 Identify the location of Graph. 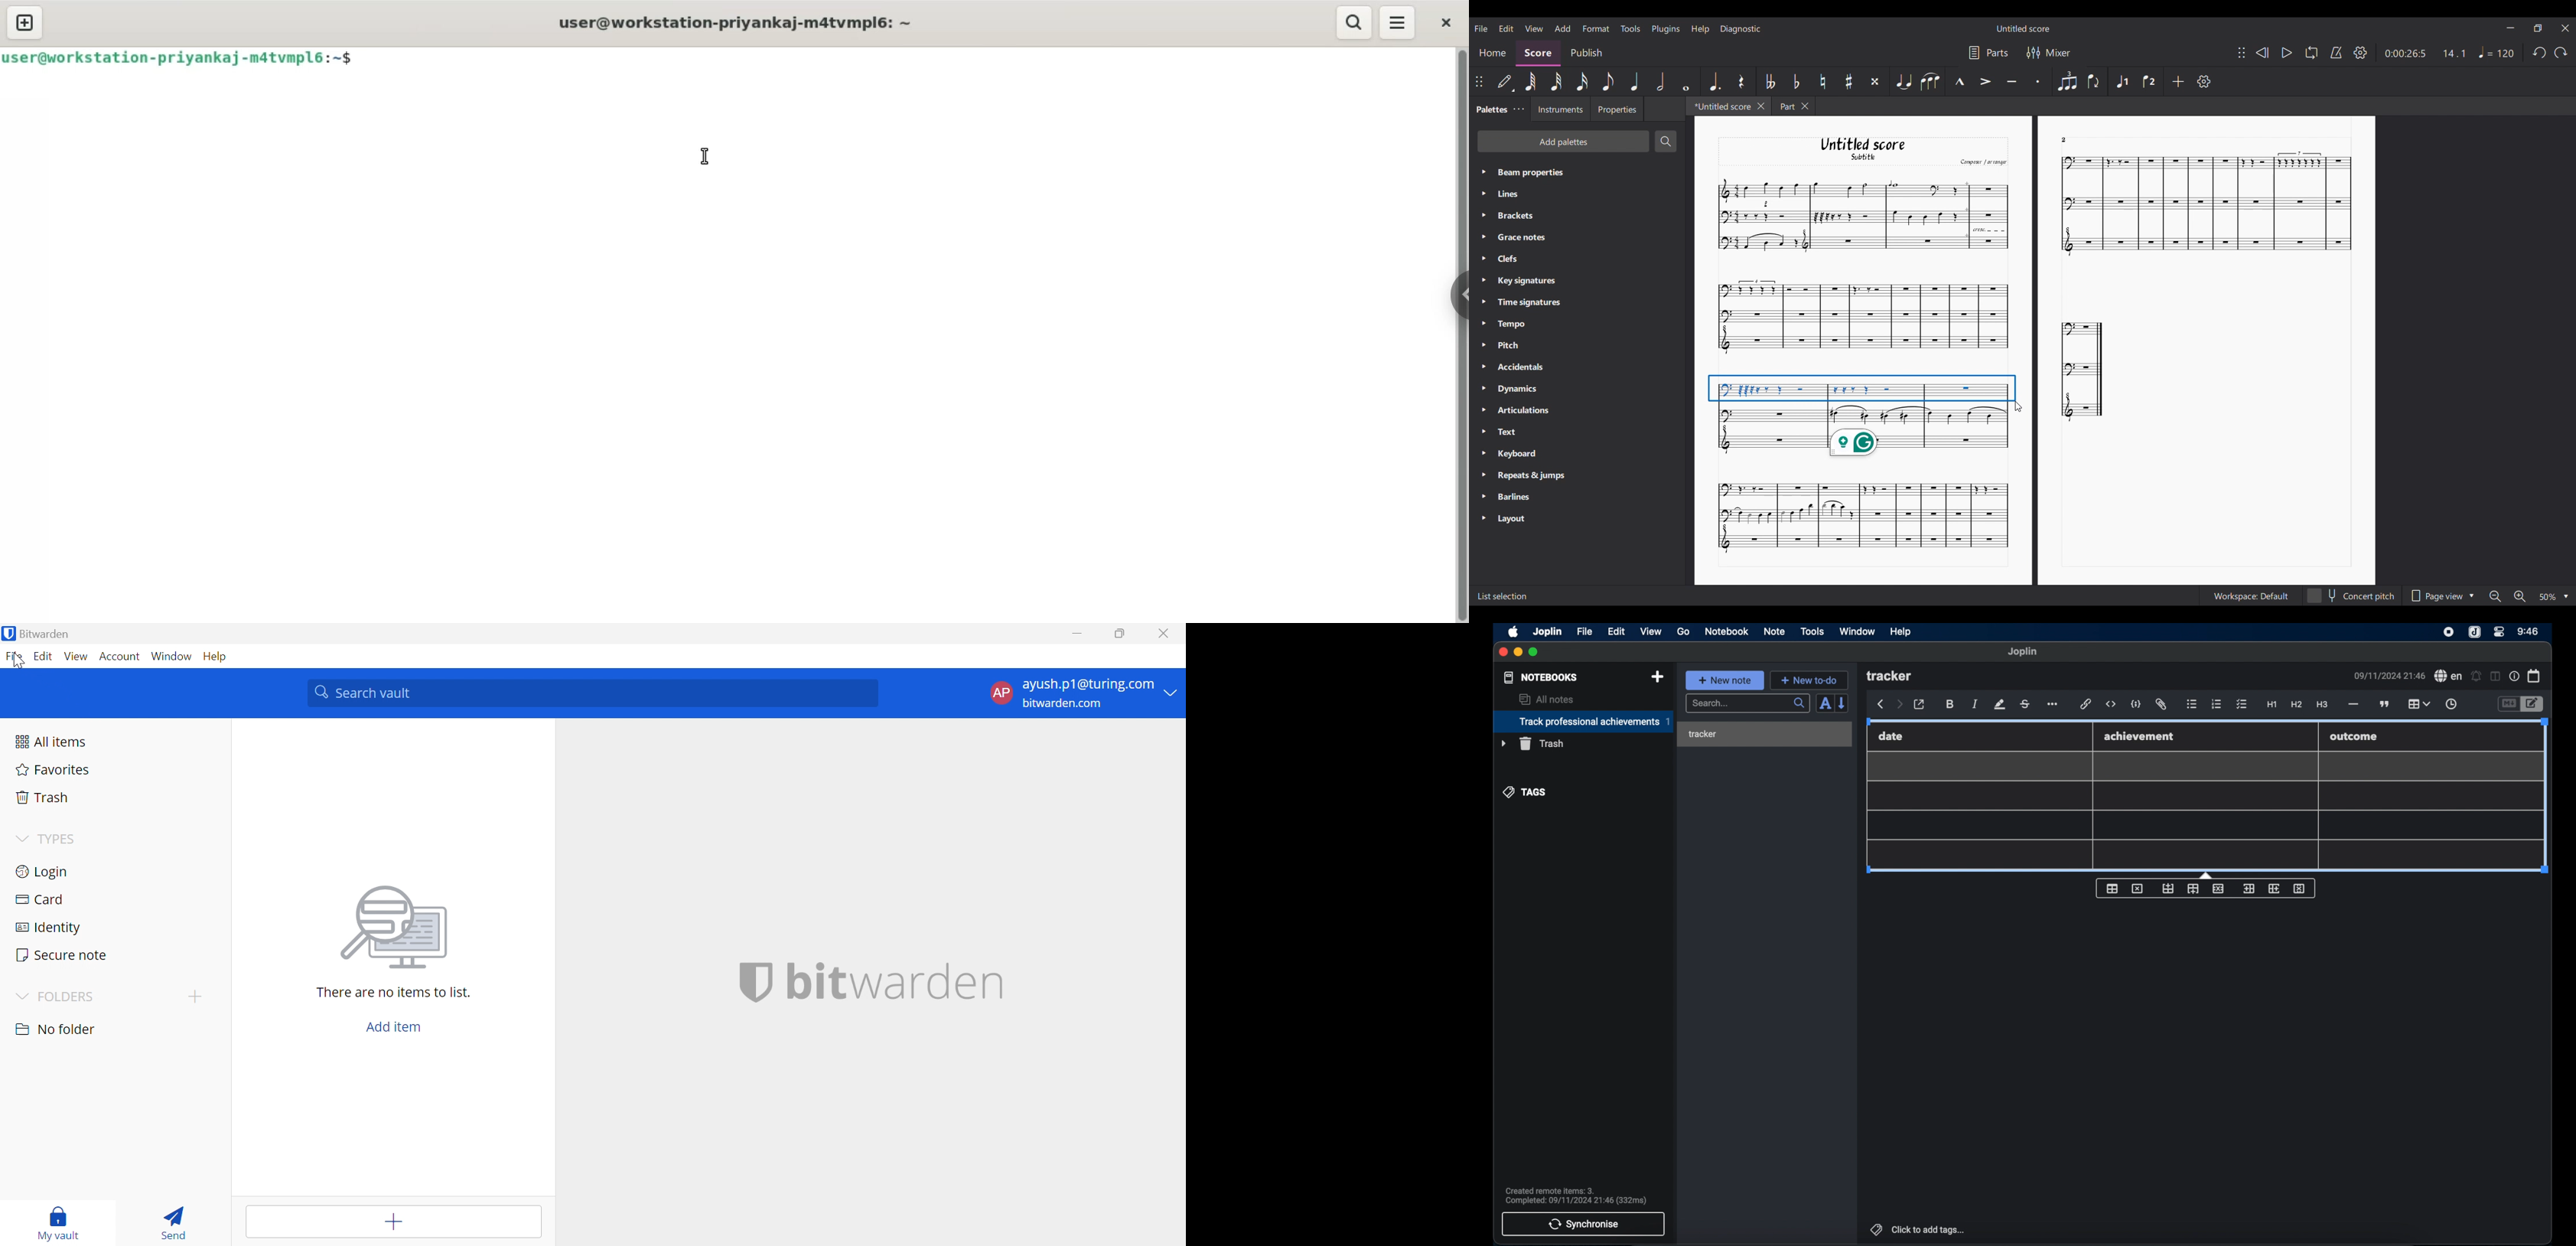
(1861, 516).